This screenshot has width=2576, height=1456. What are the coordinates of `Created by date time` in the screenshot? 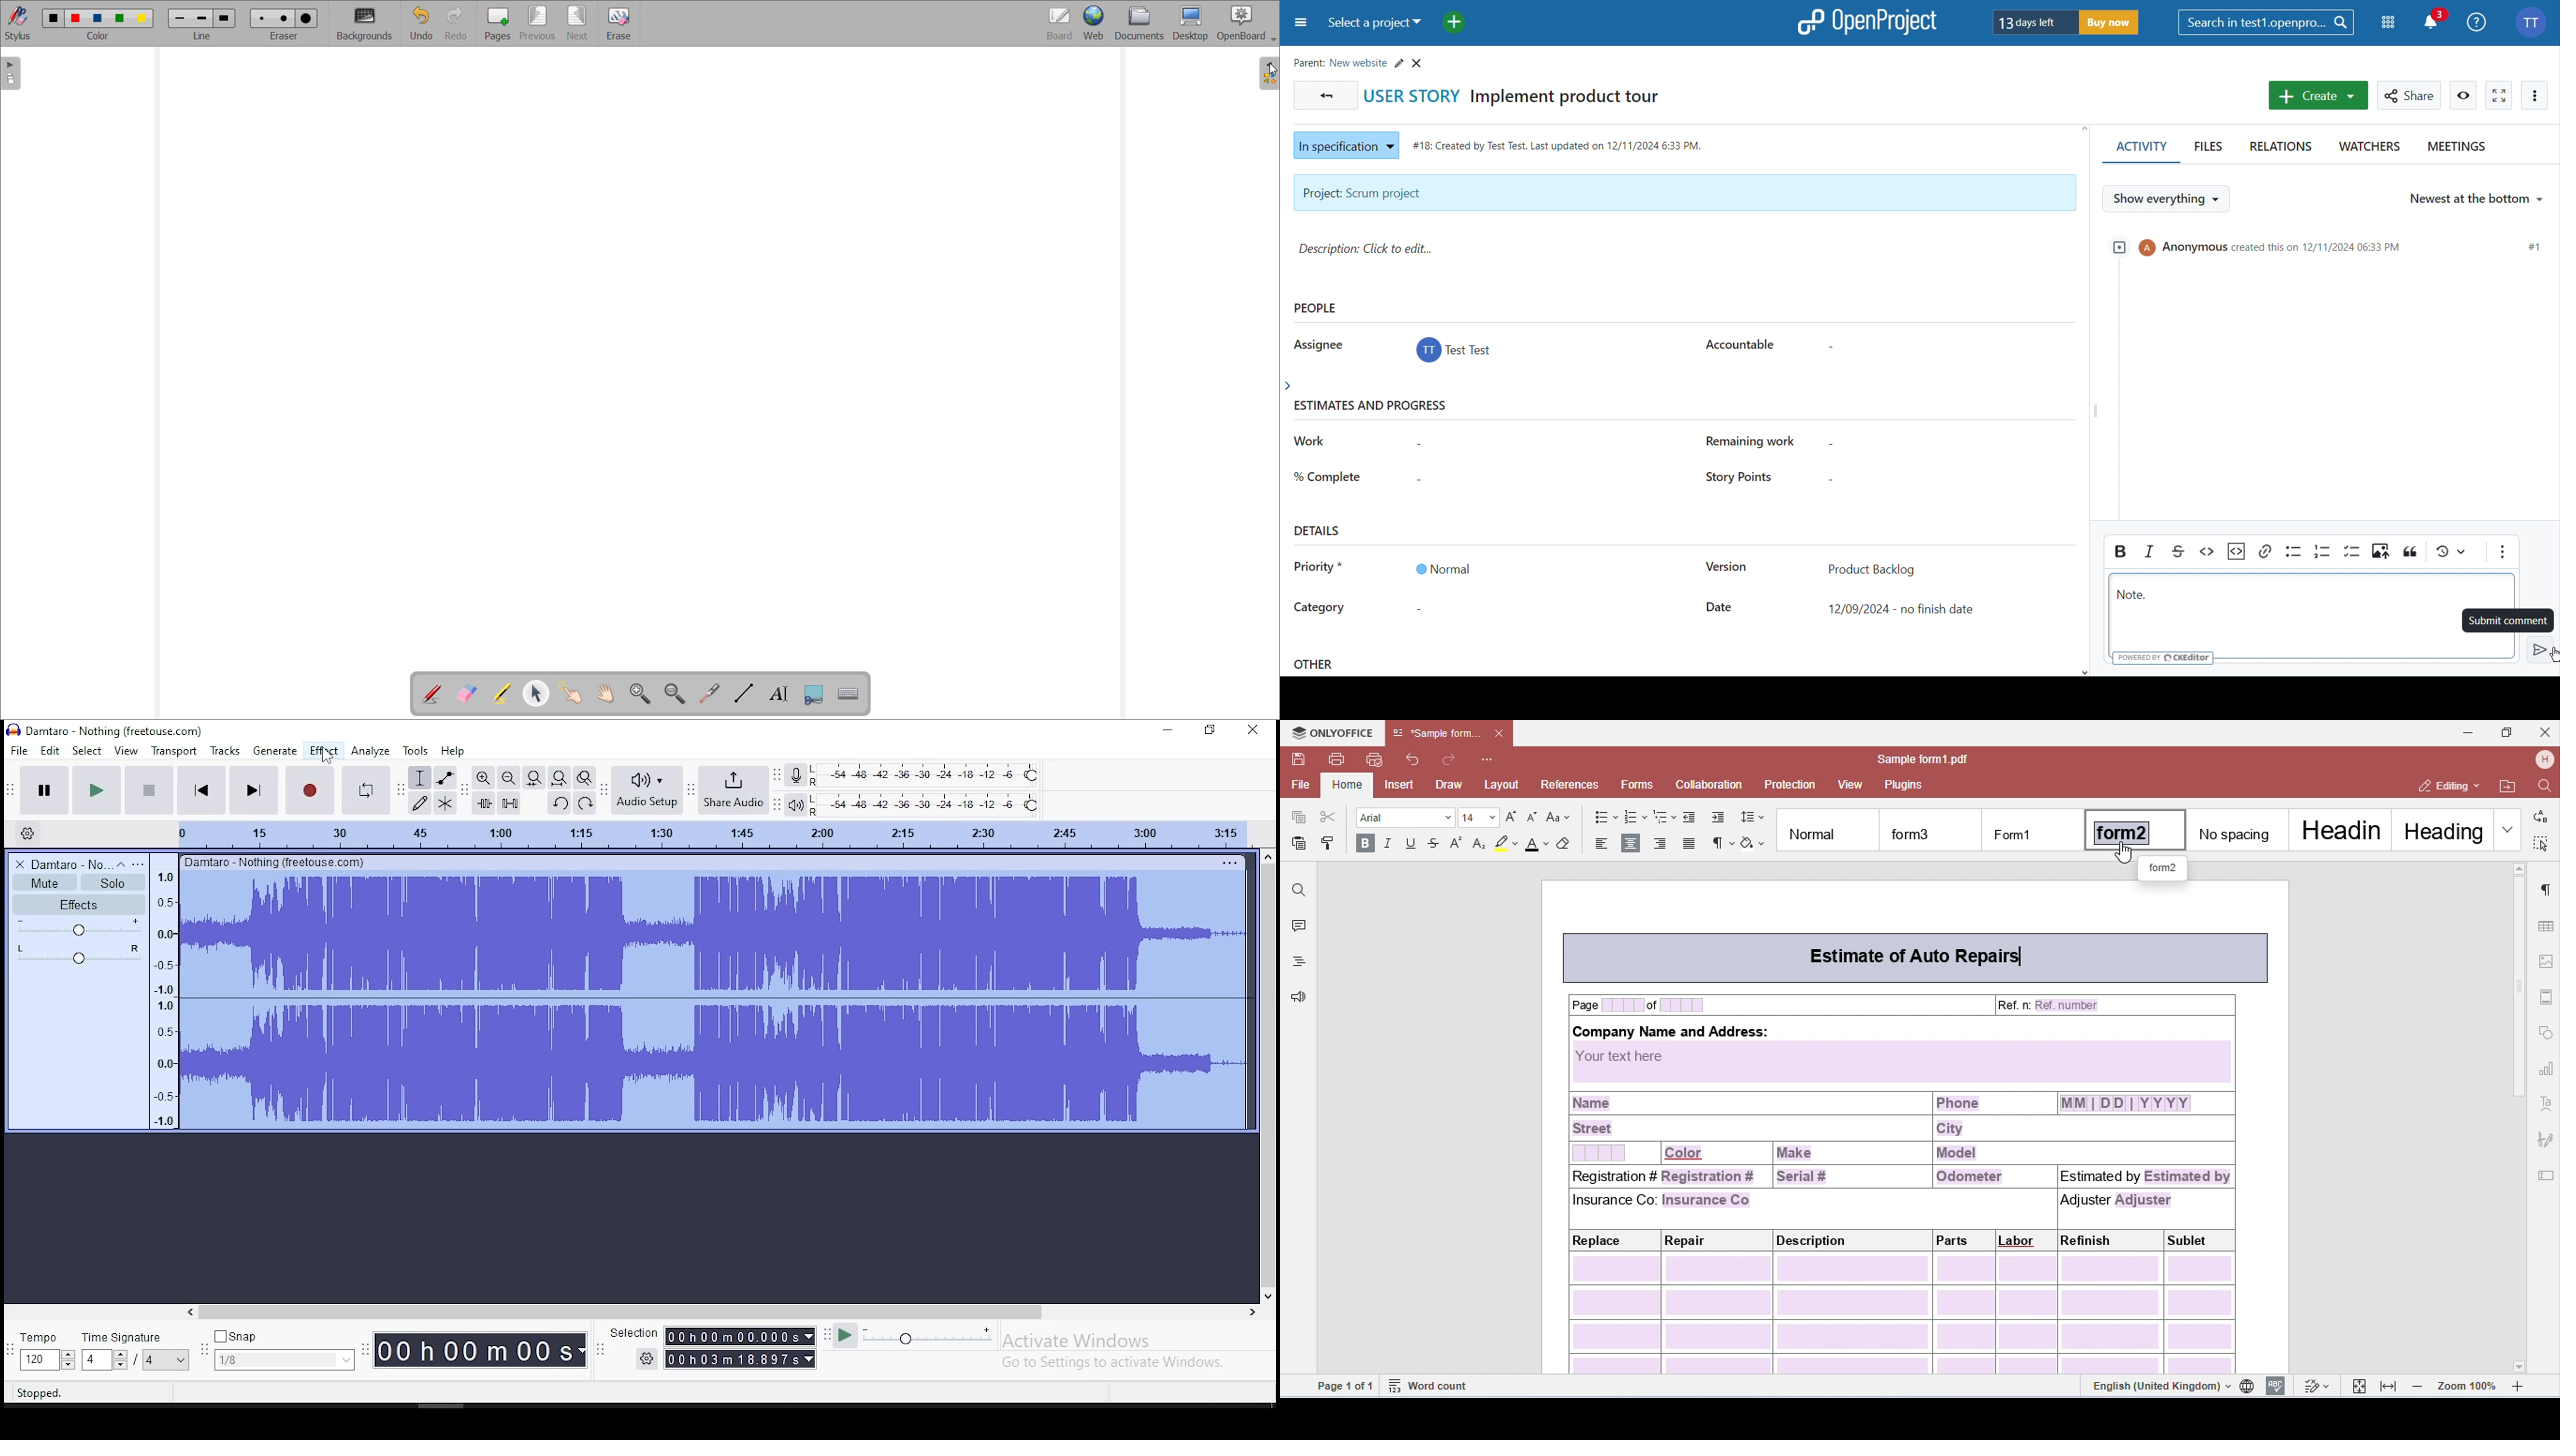 It's located at (1561, 143).